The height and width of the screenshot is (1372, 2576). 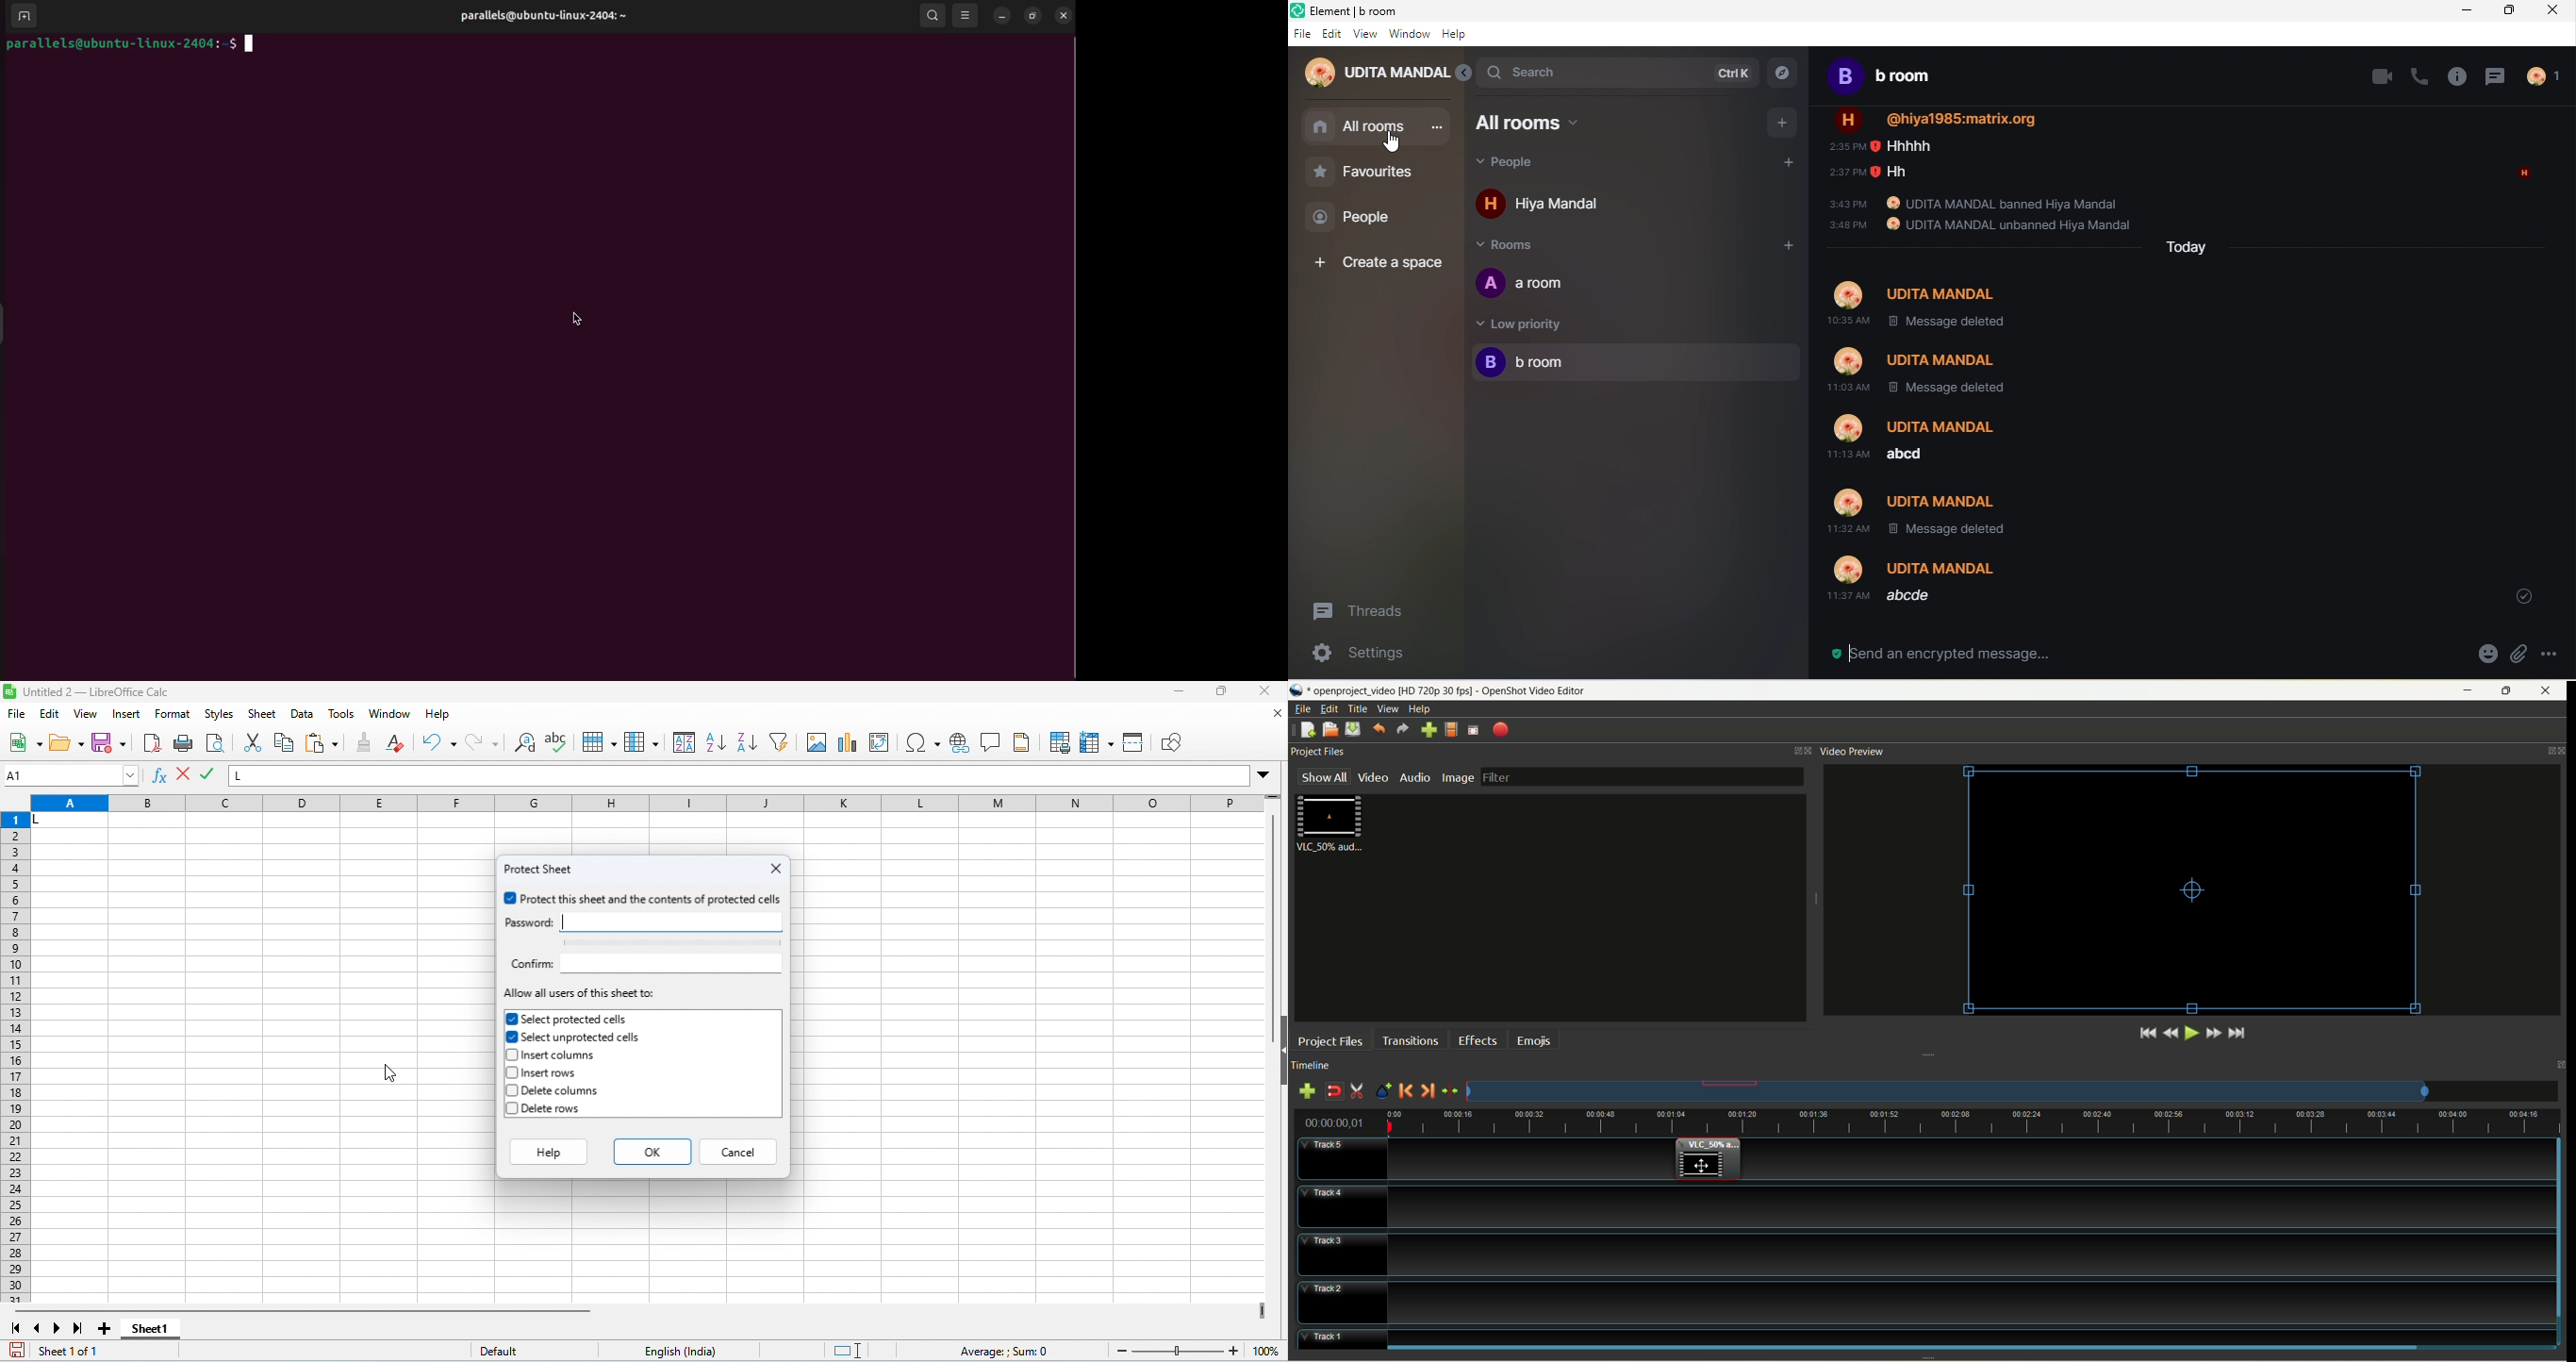 What do you see at coordinates (1377, 126) in the screenshot?
I see `all rooms` at bounding box center [1377, 126].